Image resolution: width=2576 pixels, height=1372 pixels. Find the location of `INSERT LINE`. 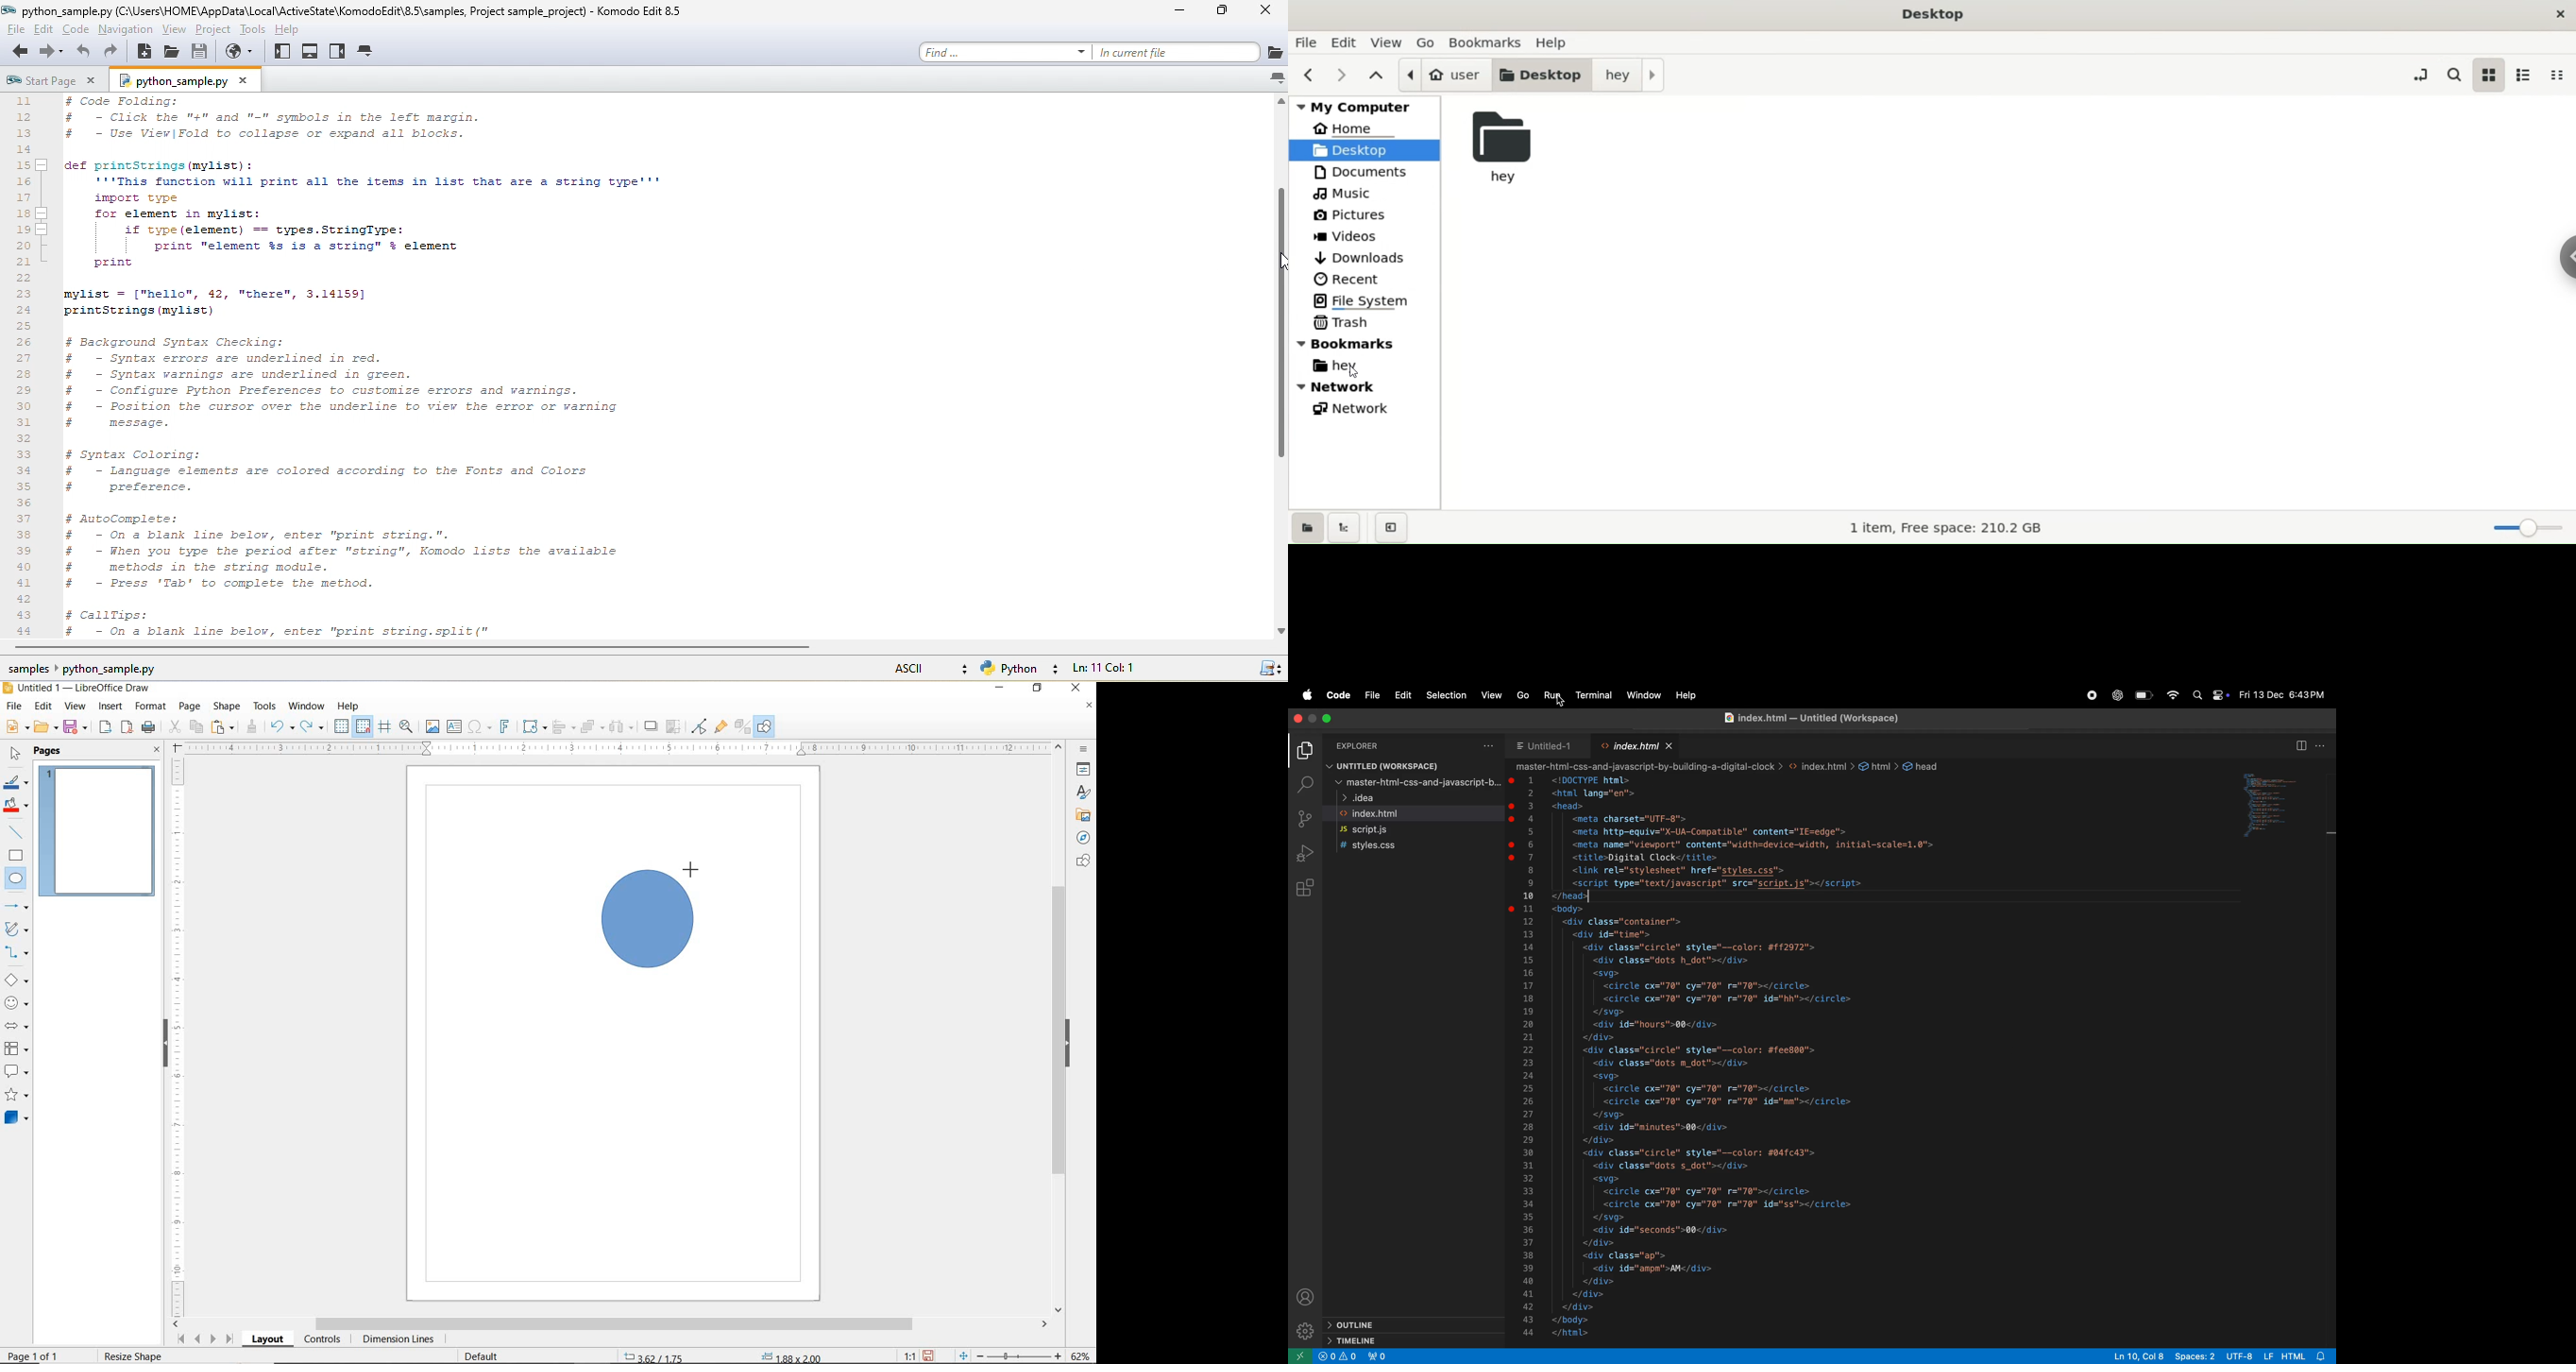

INSERT LINE is located at coordinates (18, 832).